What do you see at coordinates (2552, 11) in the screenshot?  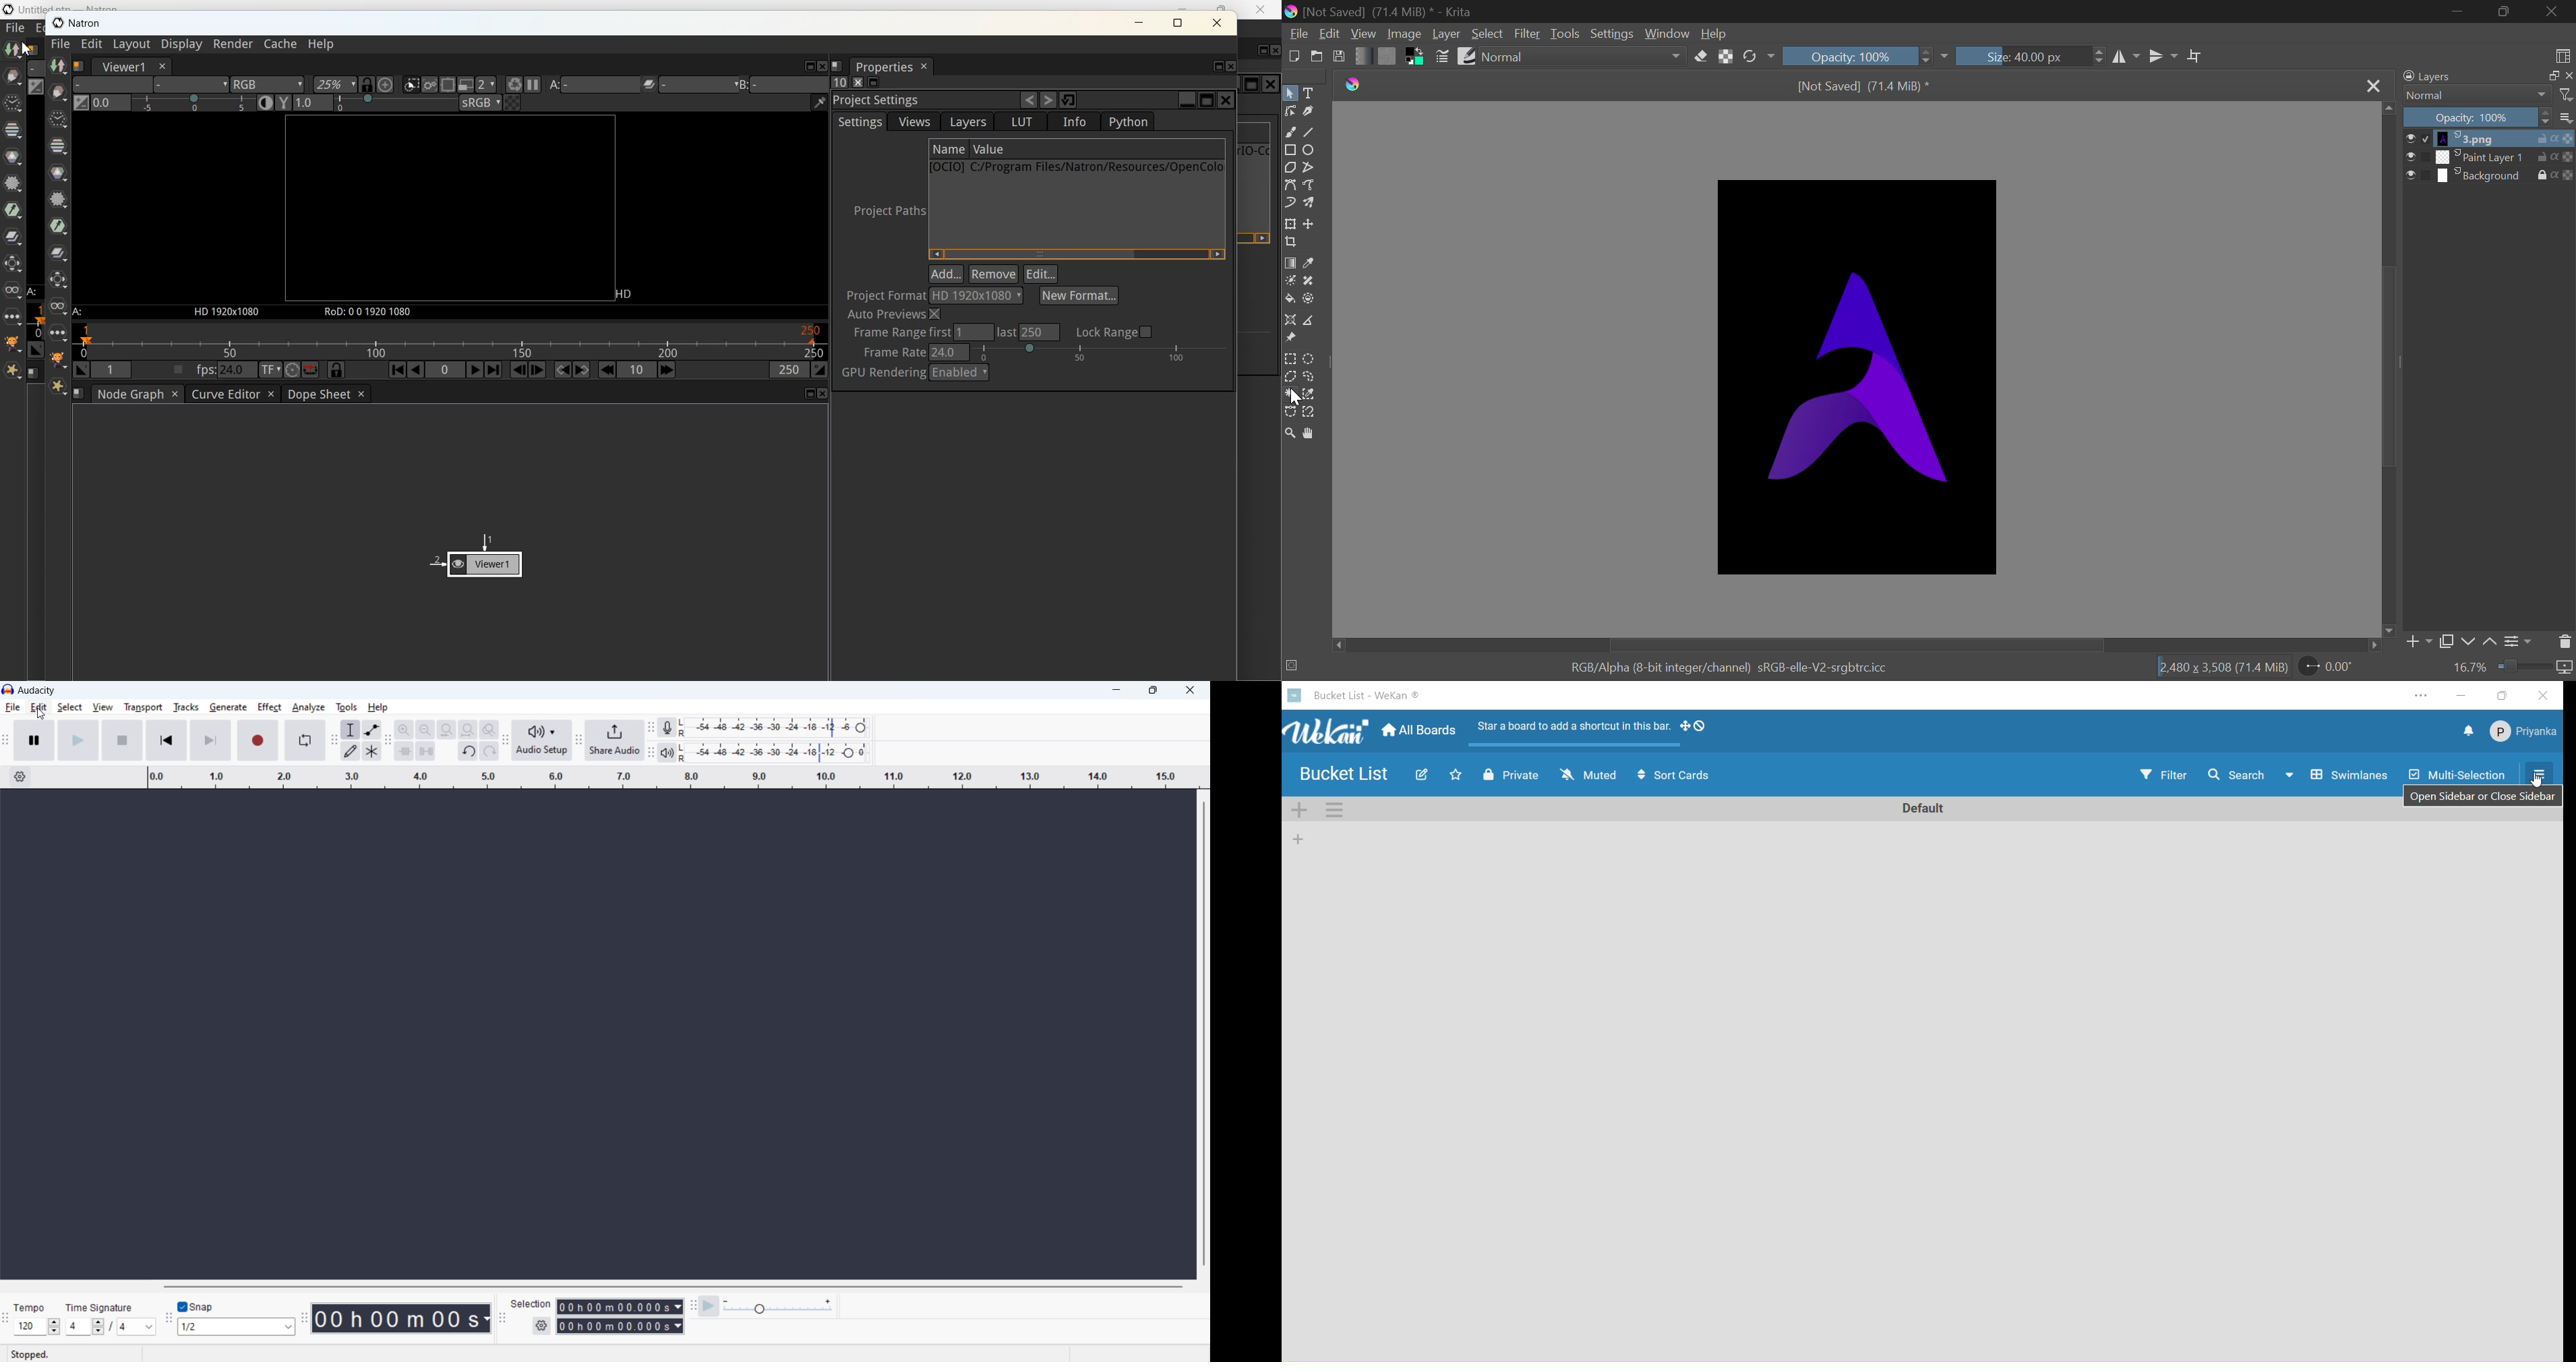 I see `Close` at bounding box center [2552, 11].